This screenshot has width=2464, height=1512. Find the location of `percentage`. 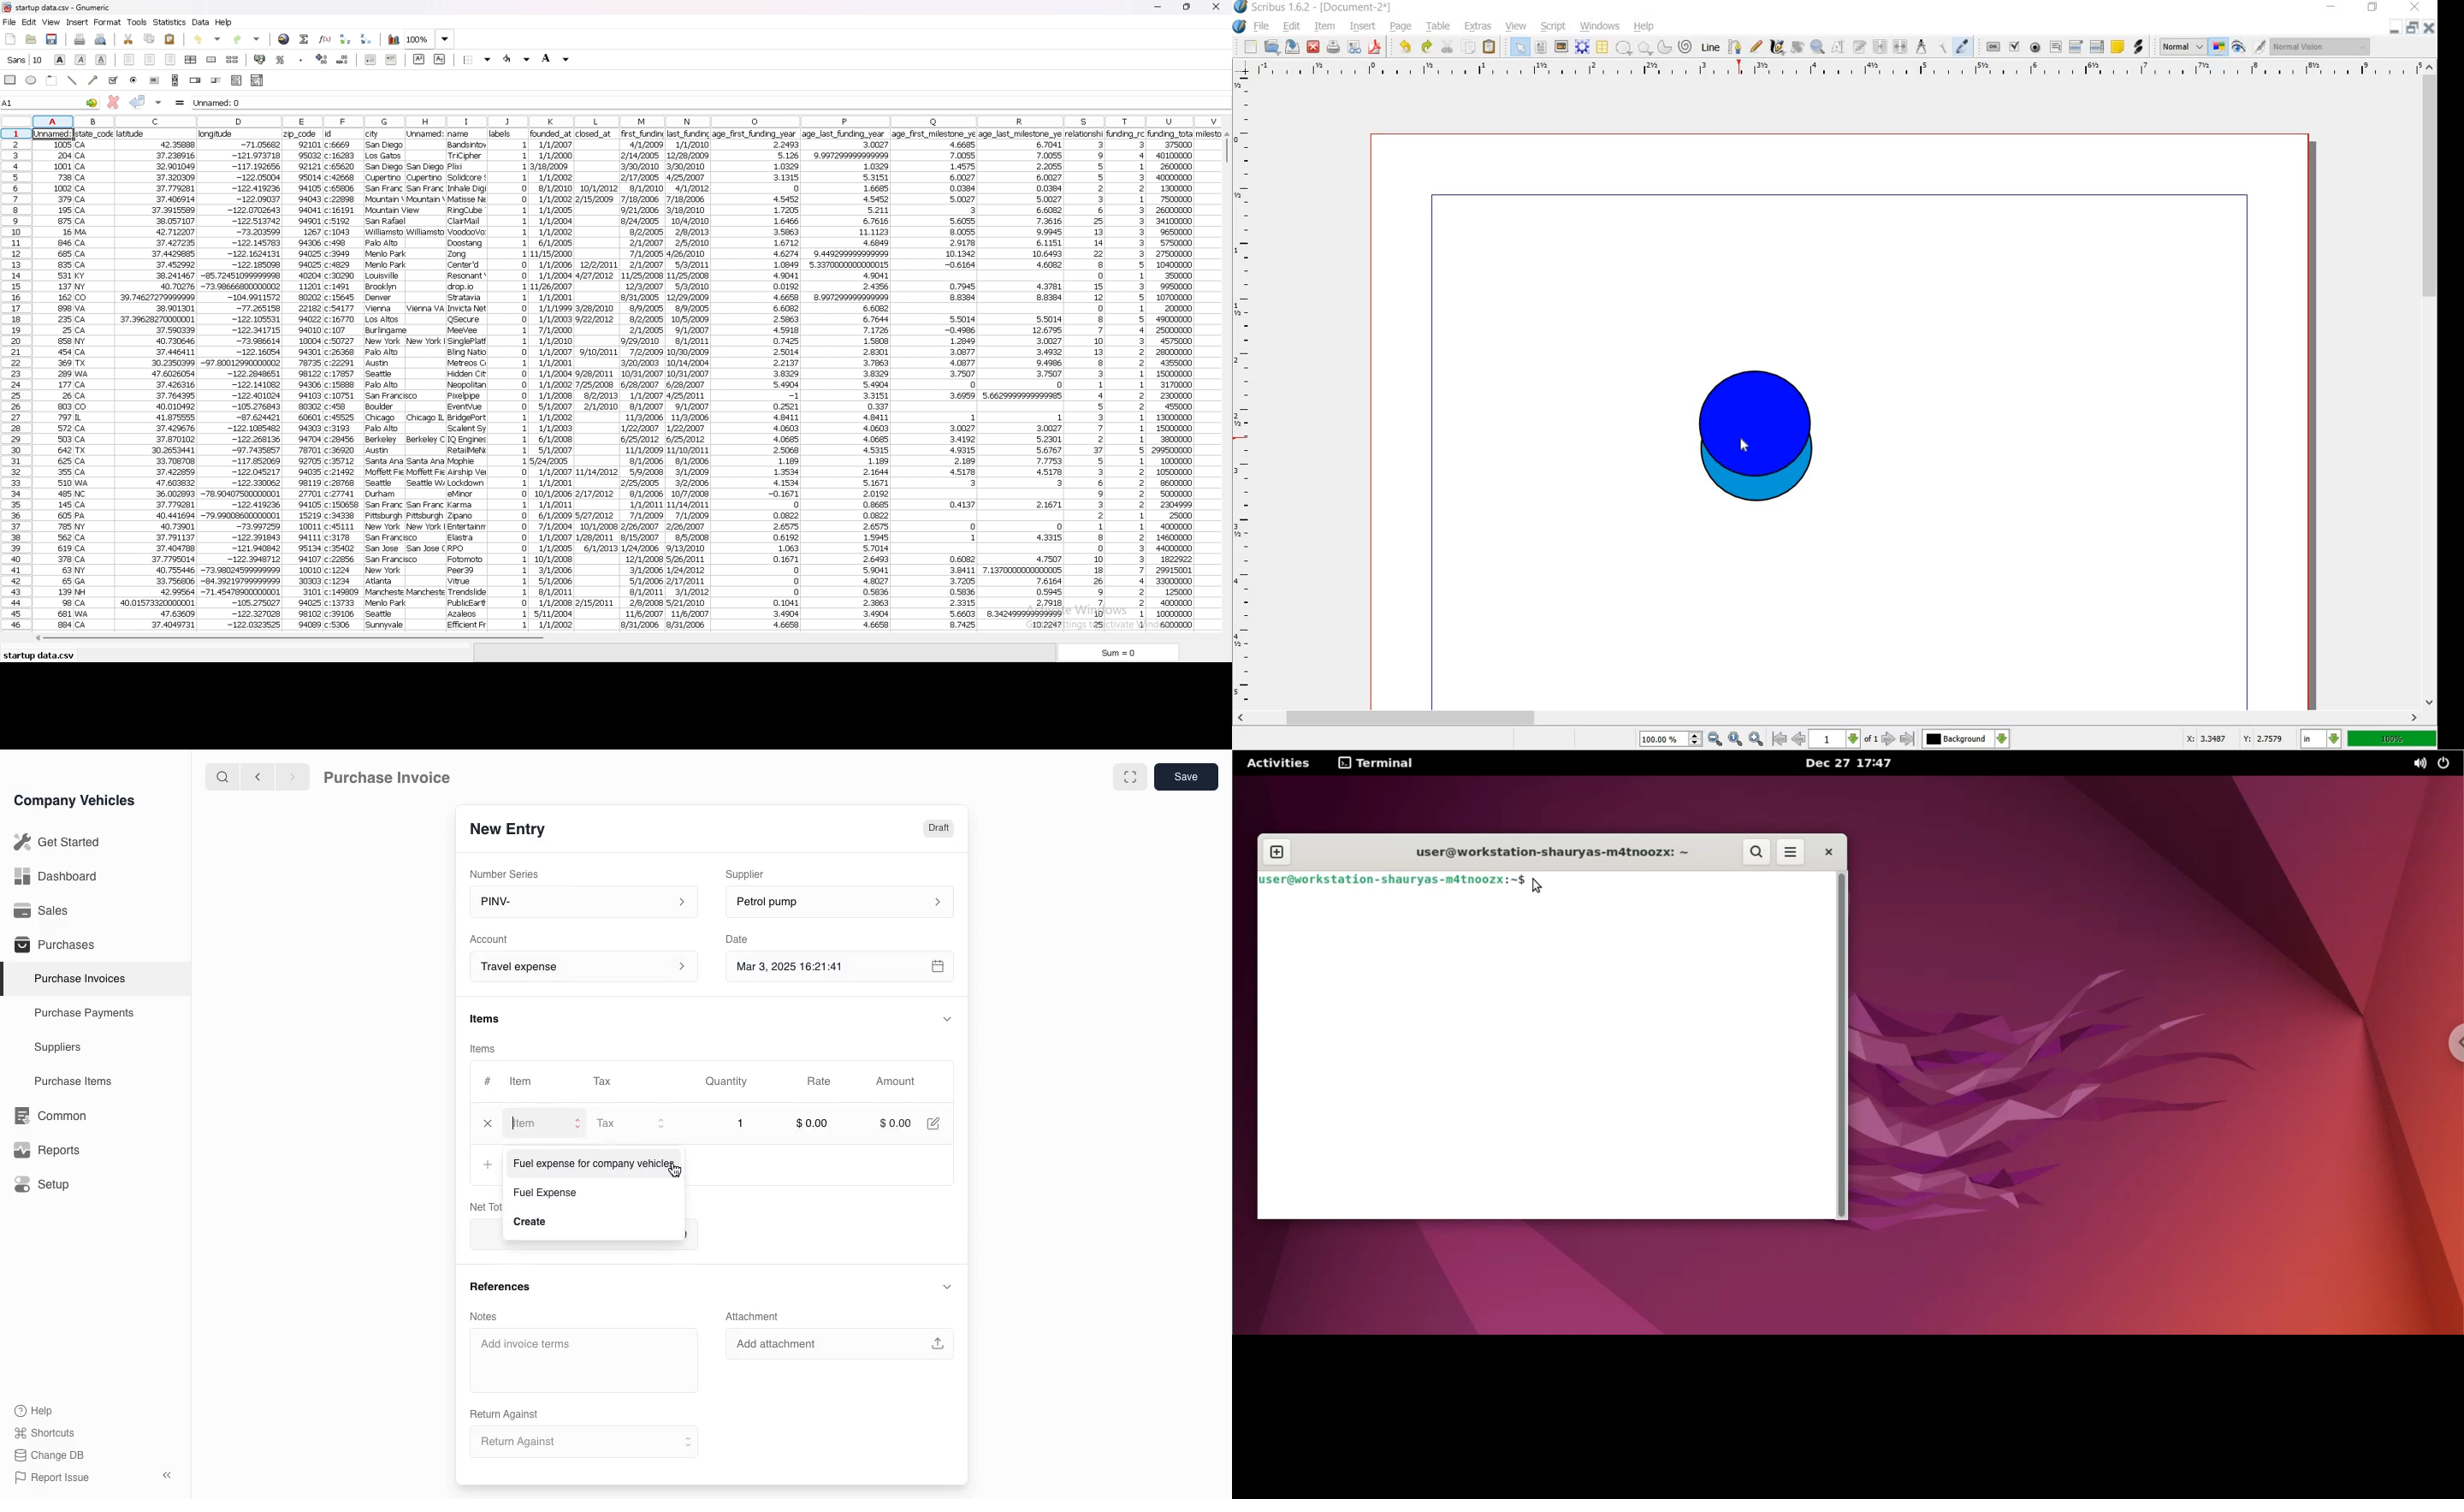

percentage is located at coordinates (280, 59).